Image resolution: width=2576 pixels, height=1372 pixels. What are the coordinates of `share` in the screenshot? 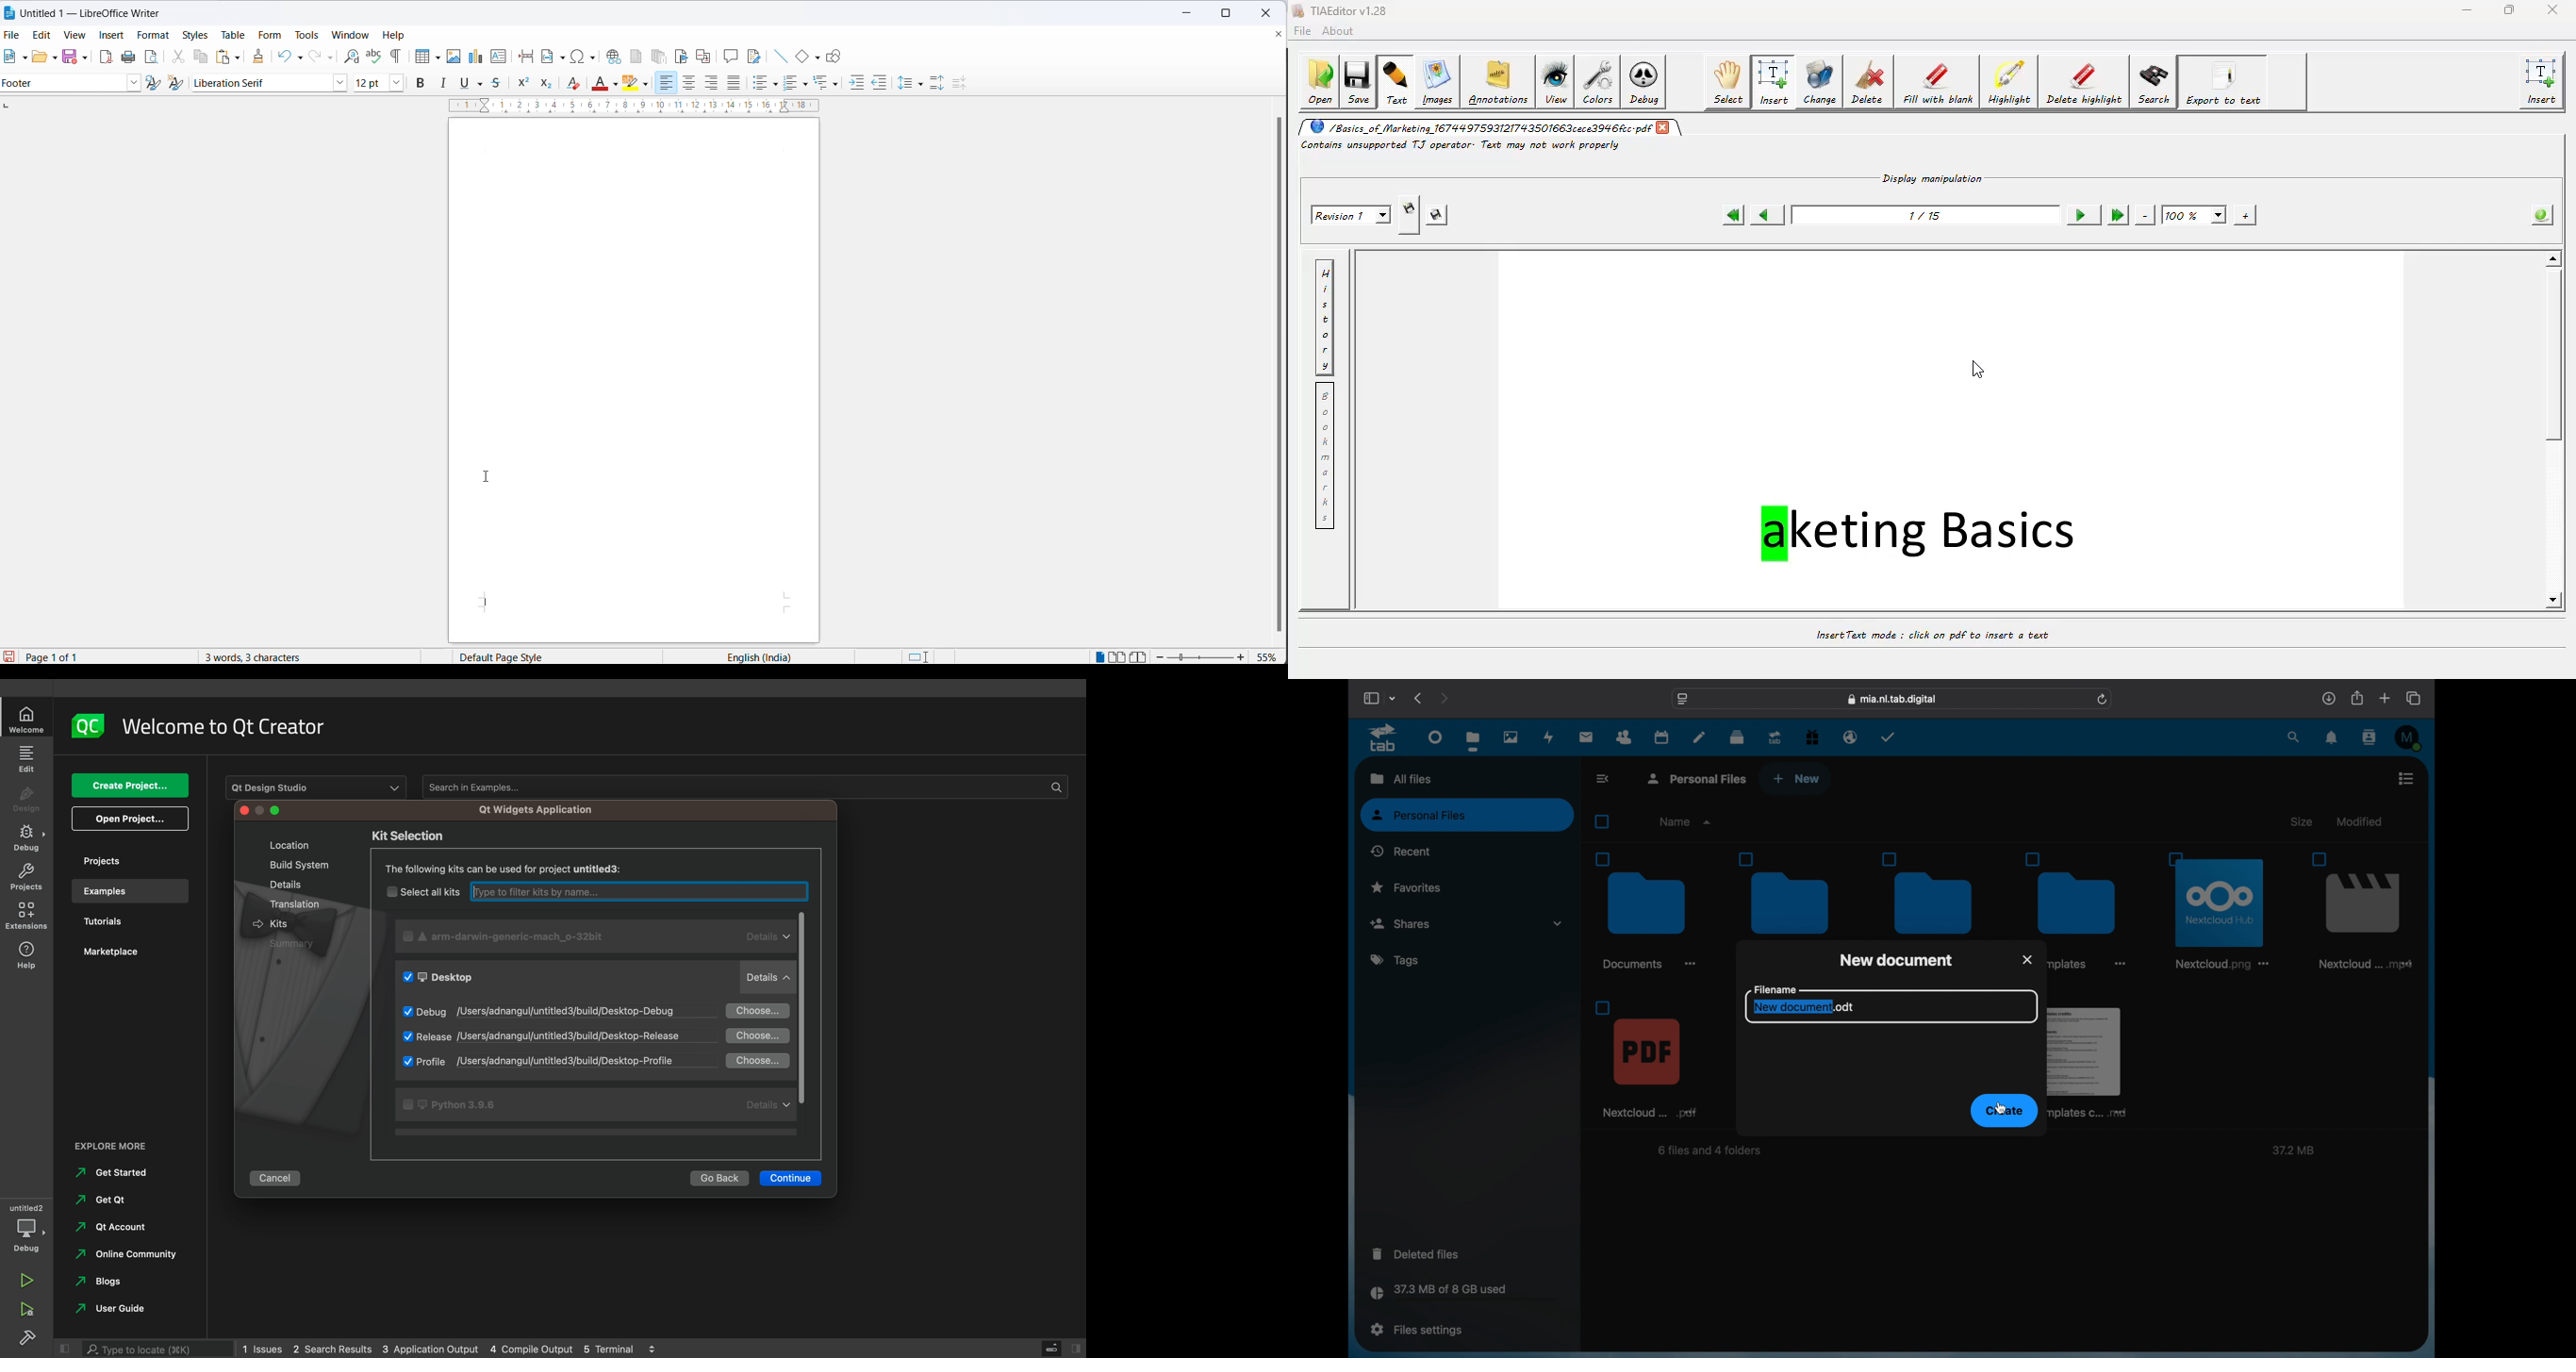 It's located at (2358, 698).